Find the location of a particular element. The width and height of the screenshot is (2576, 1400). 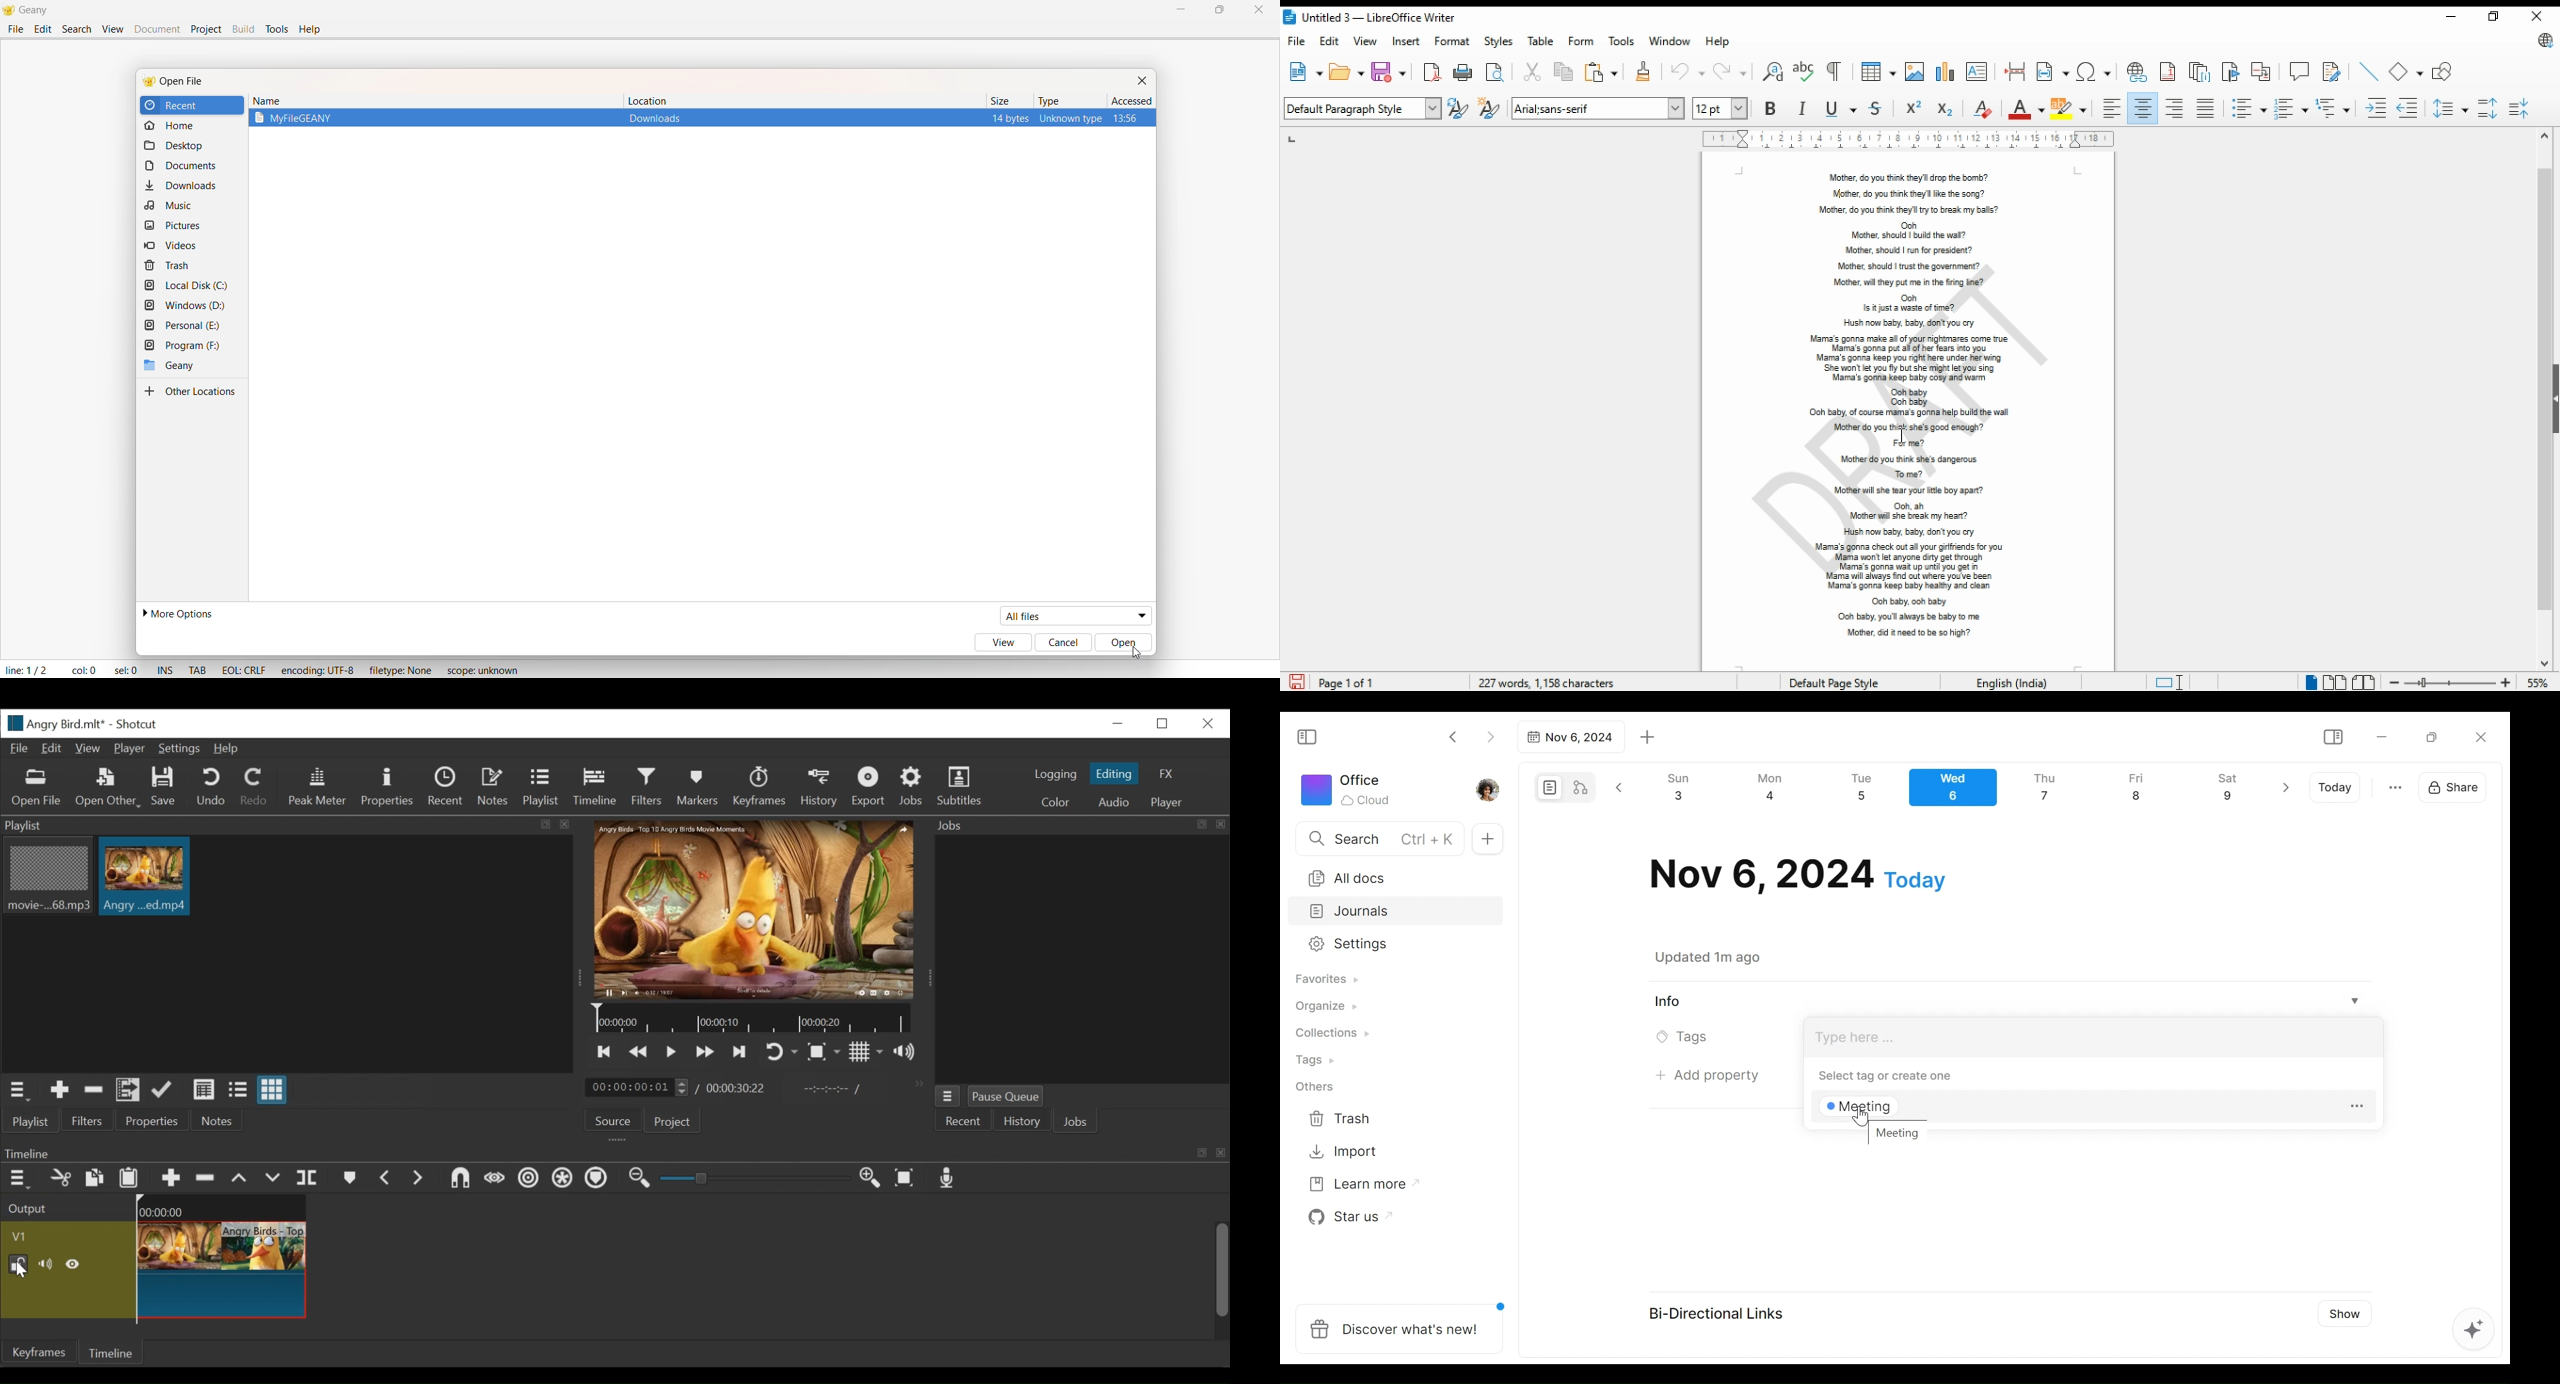

show track changes functions is located at coordinates (2332, 72).